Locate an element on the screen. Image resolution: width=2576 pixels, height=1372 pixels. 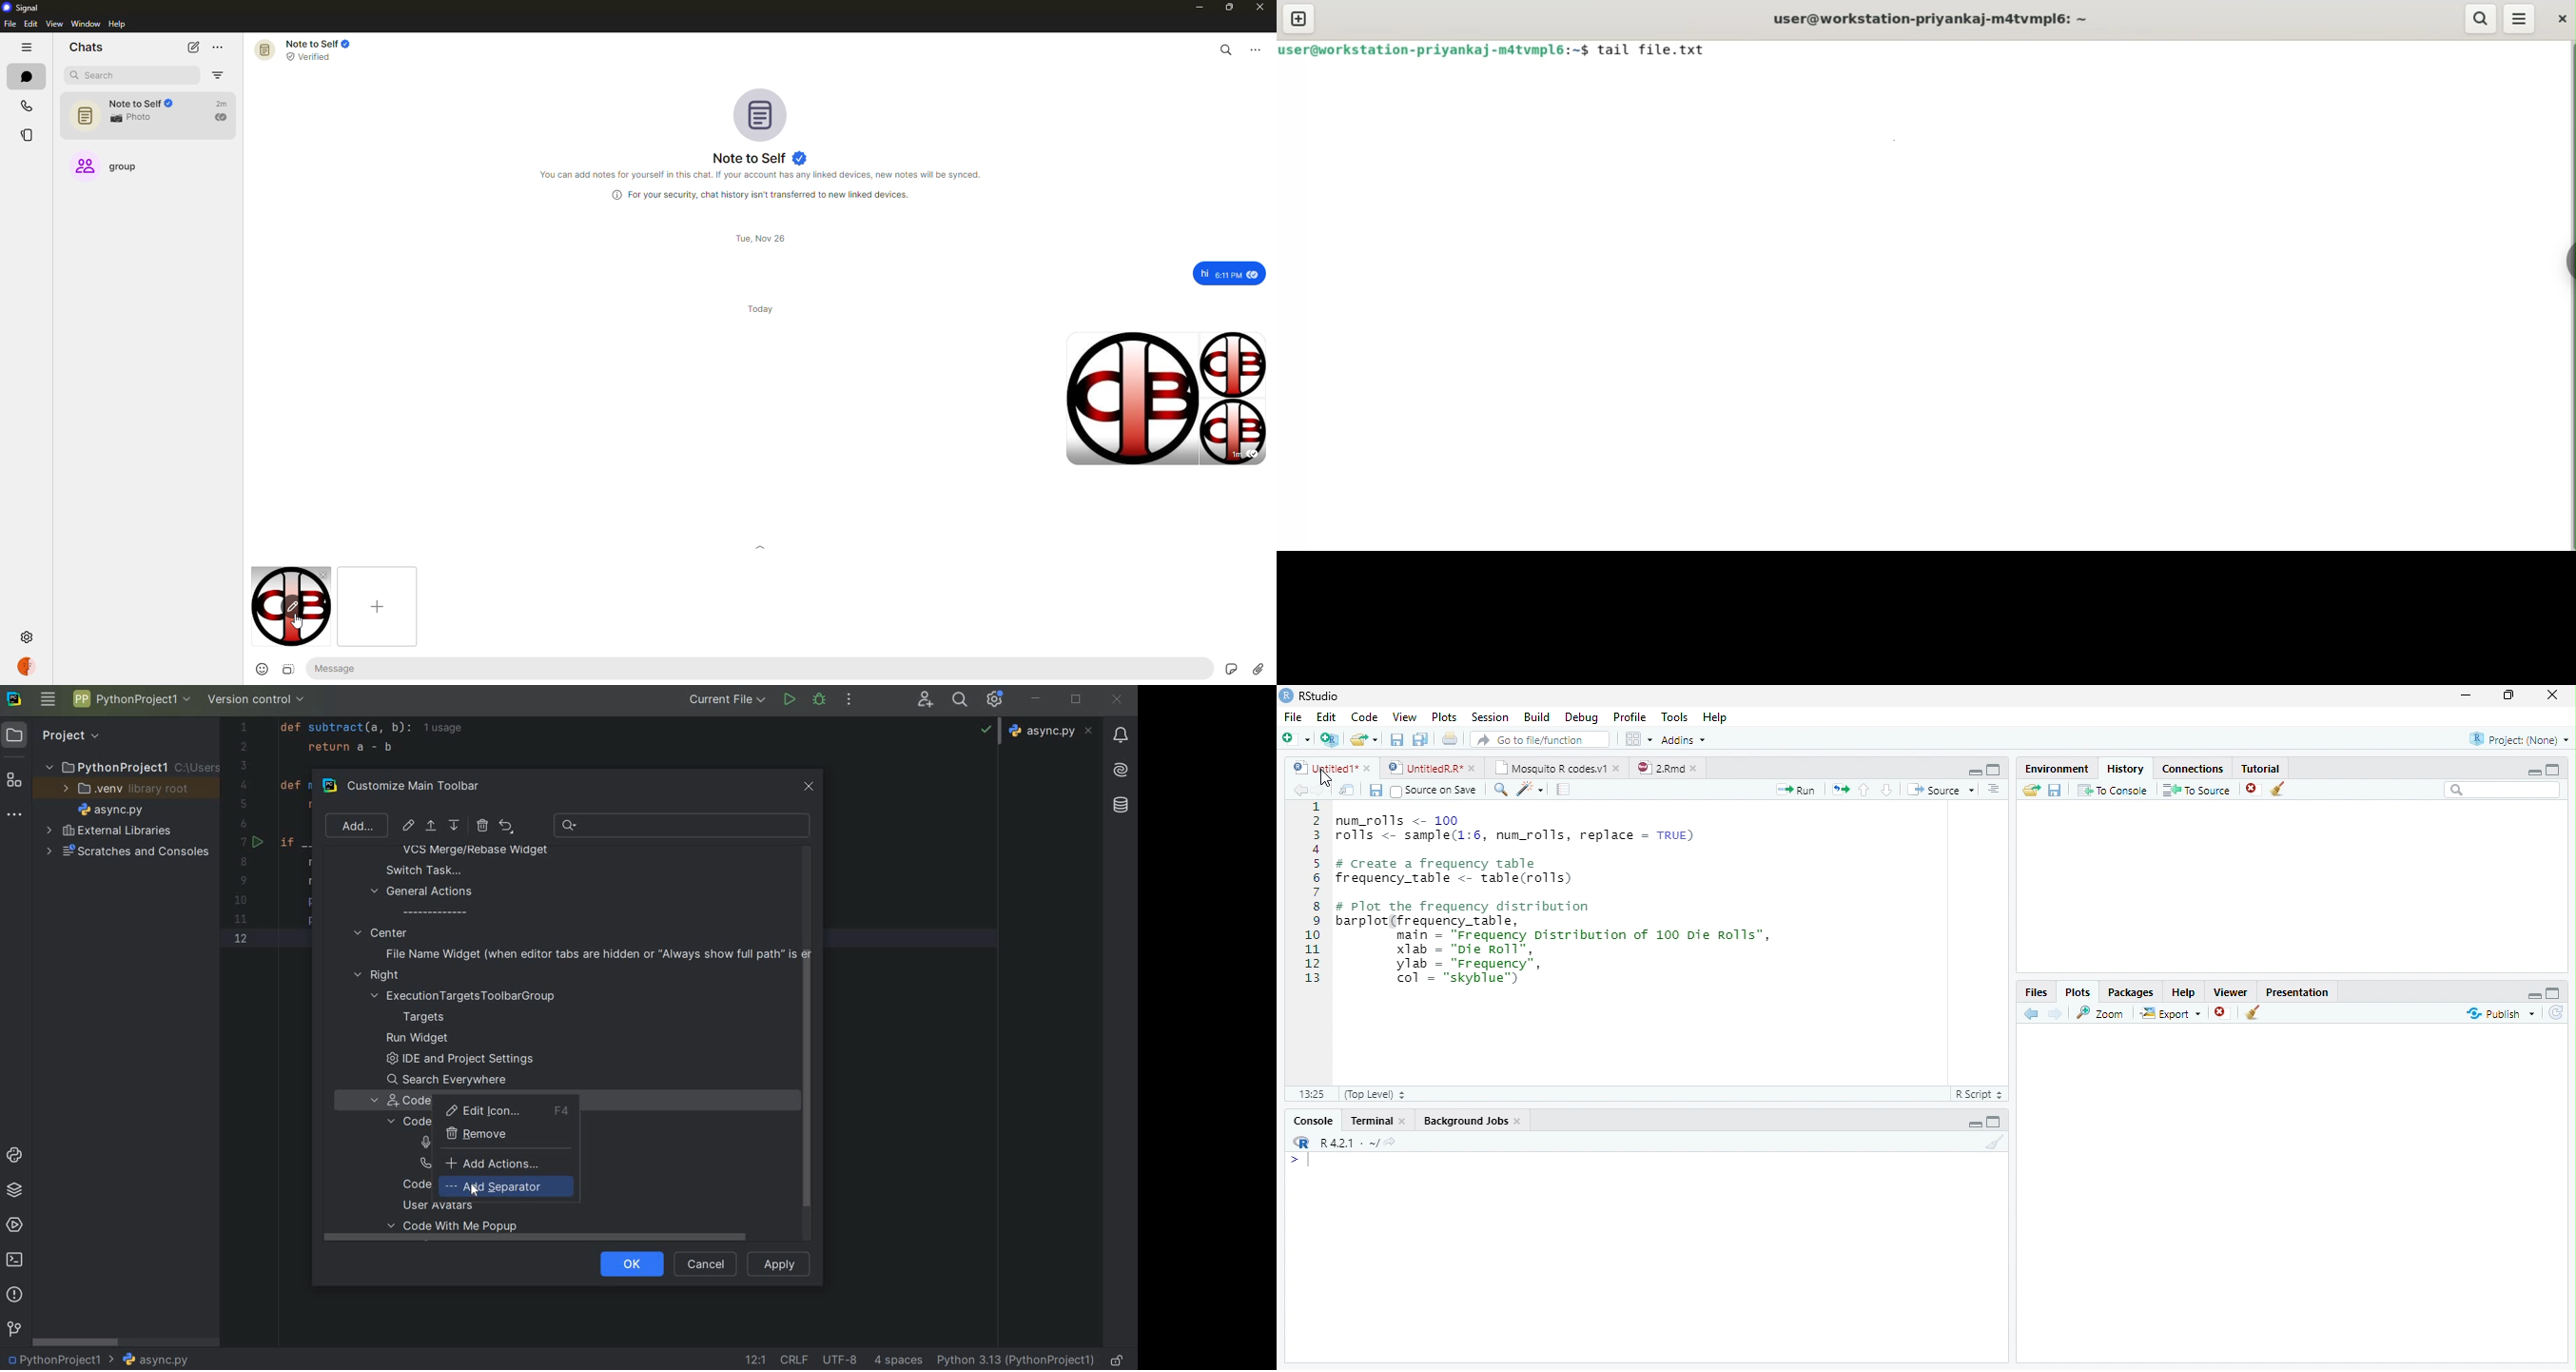
Minimize is located at coordinates (2467, 695).